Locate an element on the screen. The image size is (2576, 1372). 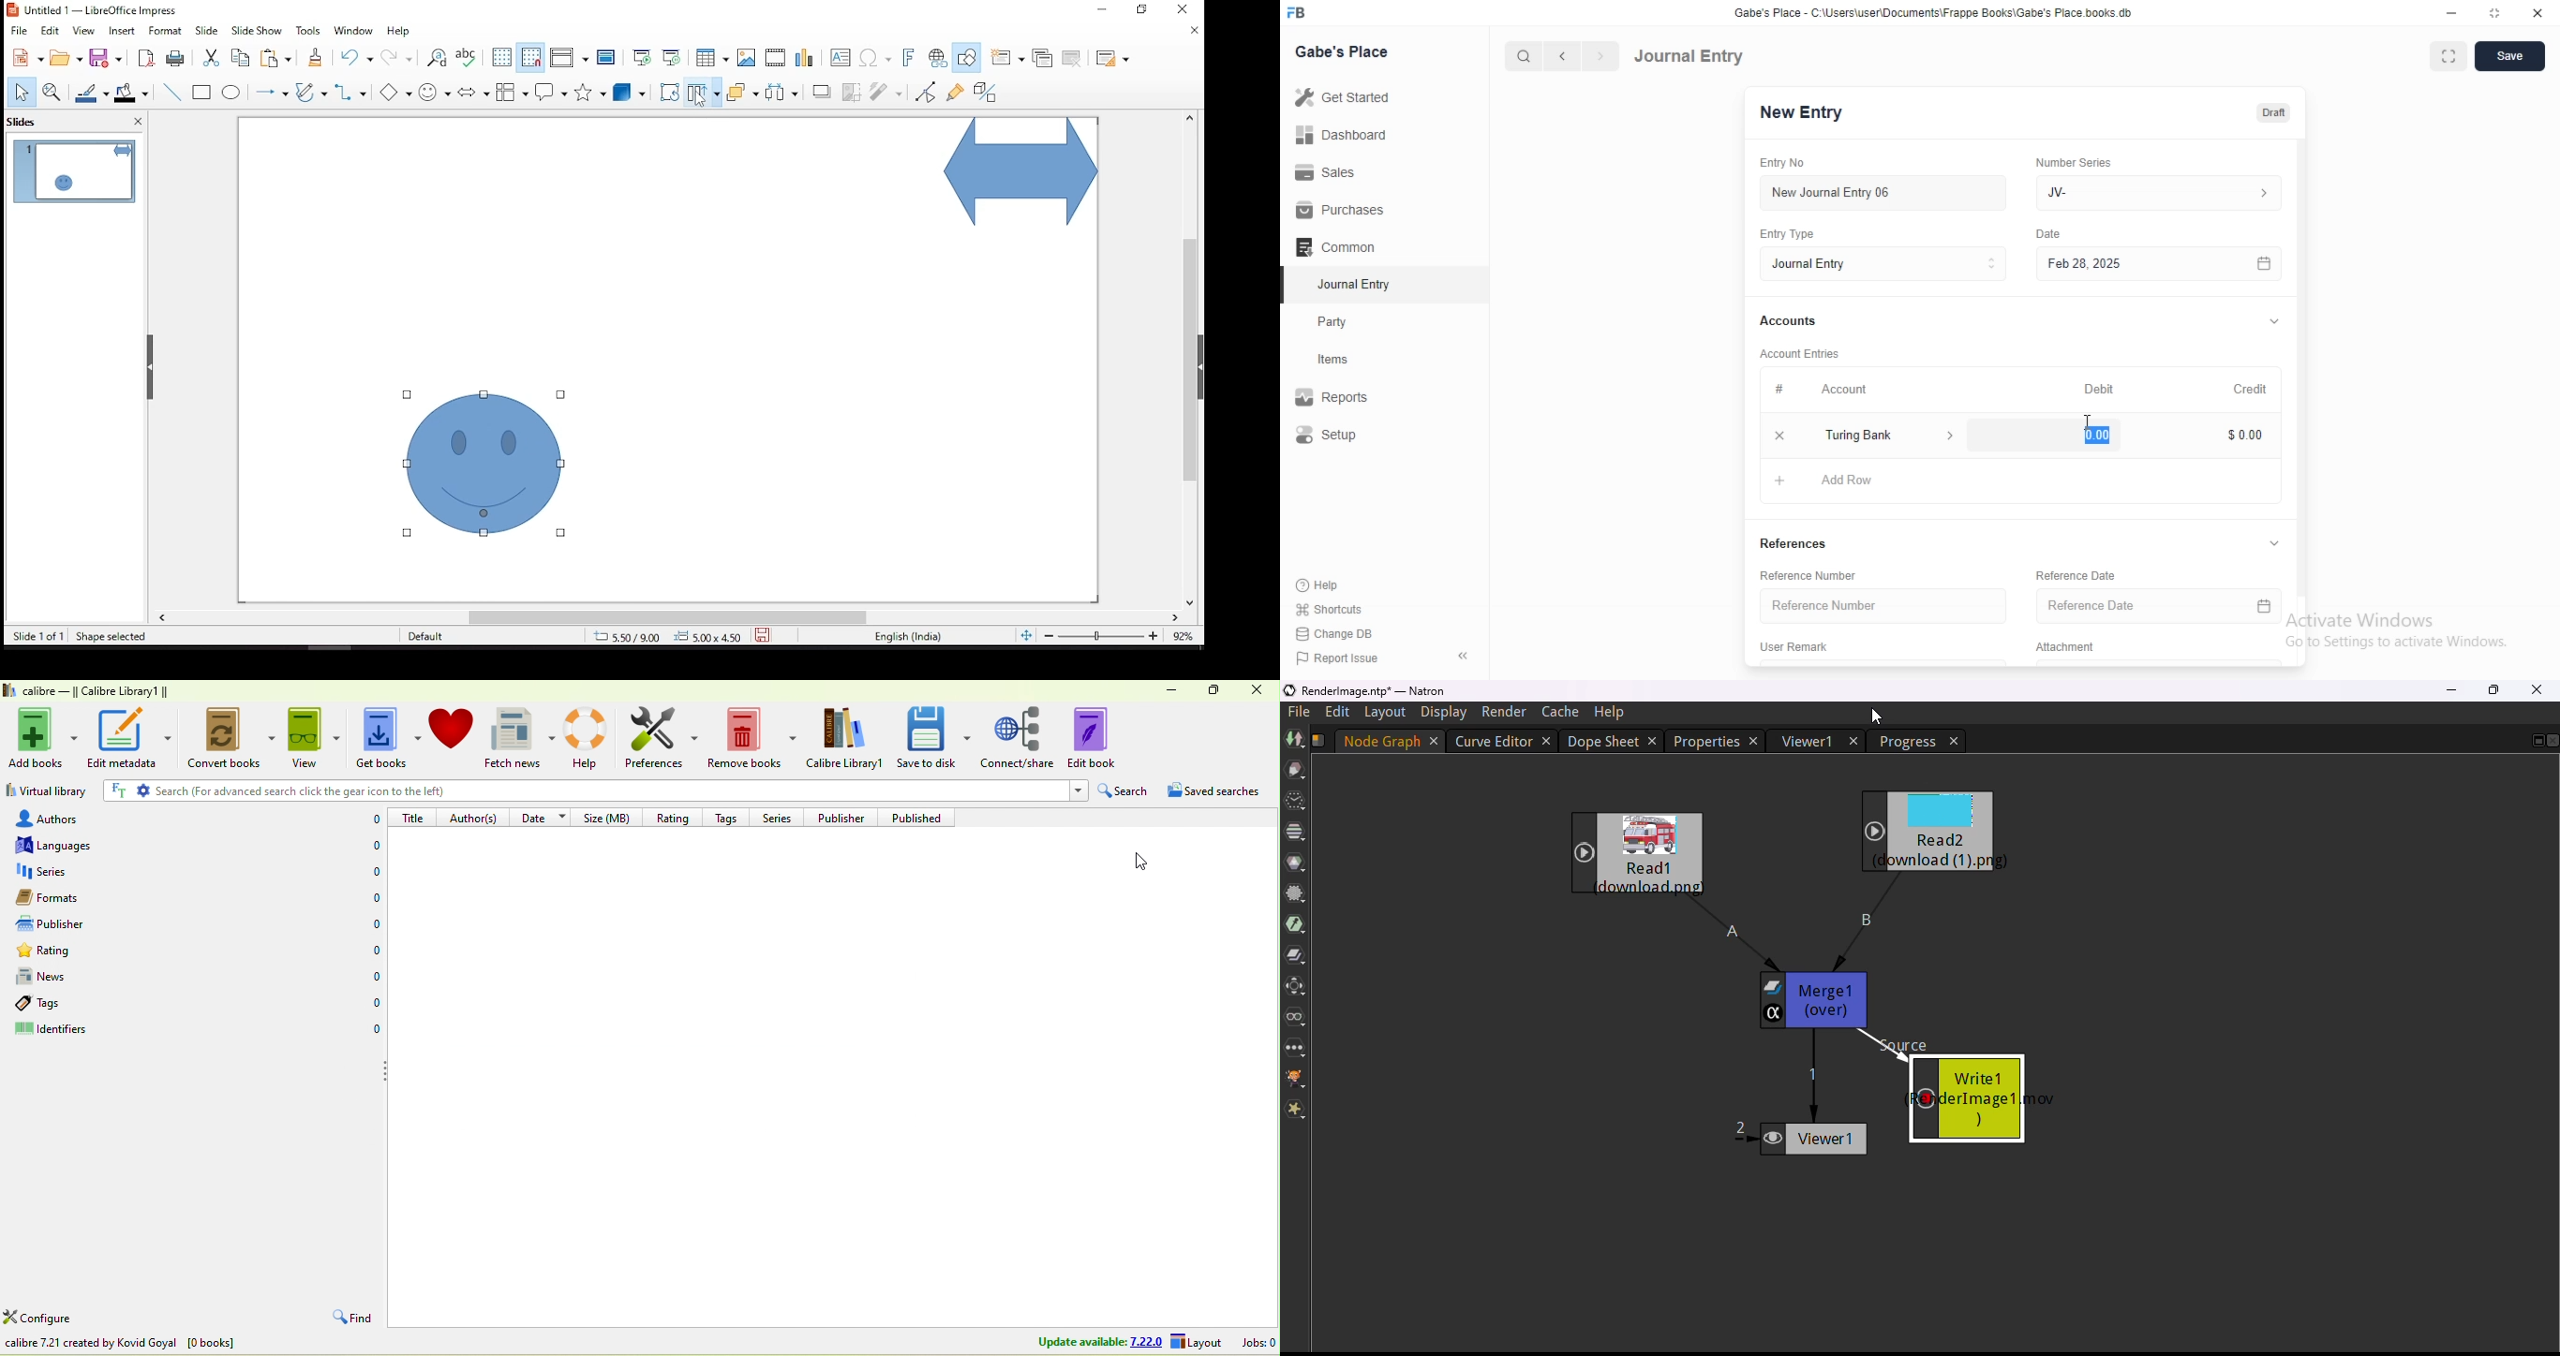
Sales is located at coordinates (1344, 171).